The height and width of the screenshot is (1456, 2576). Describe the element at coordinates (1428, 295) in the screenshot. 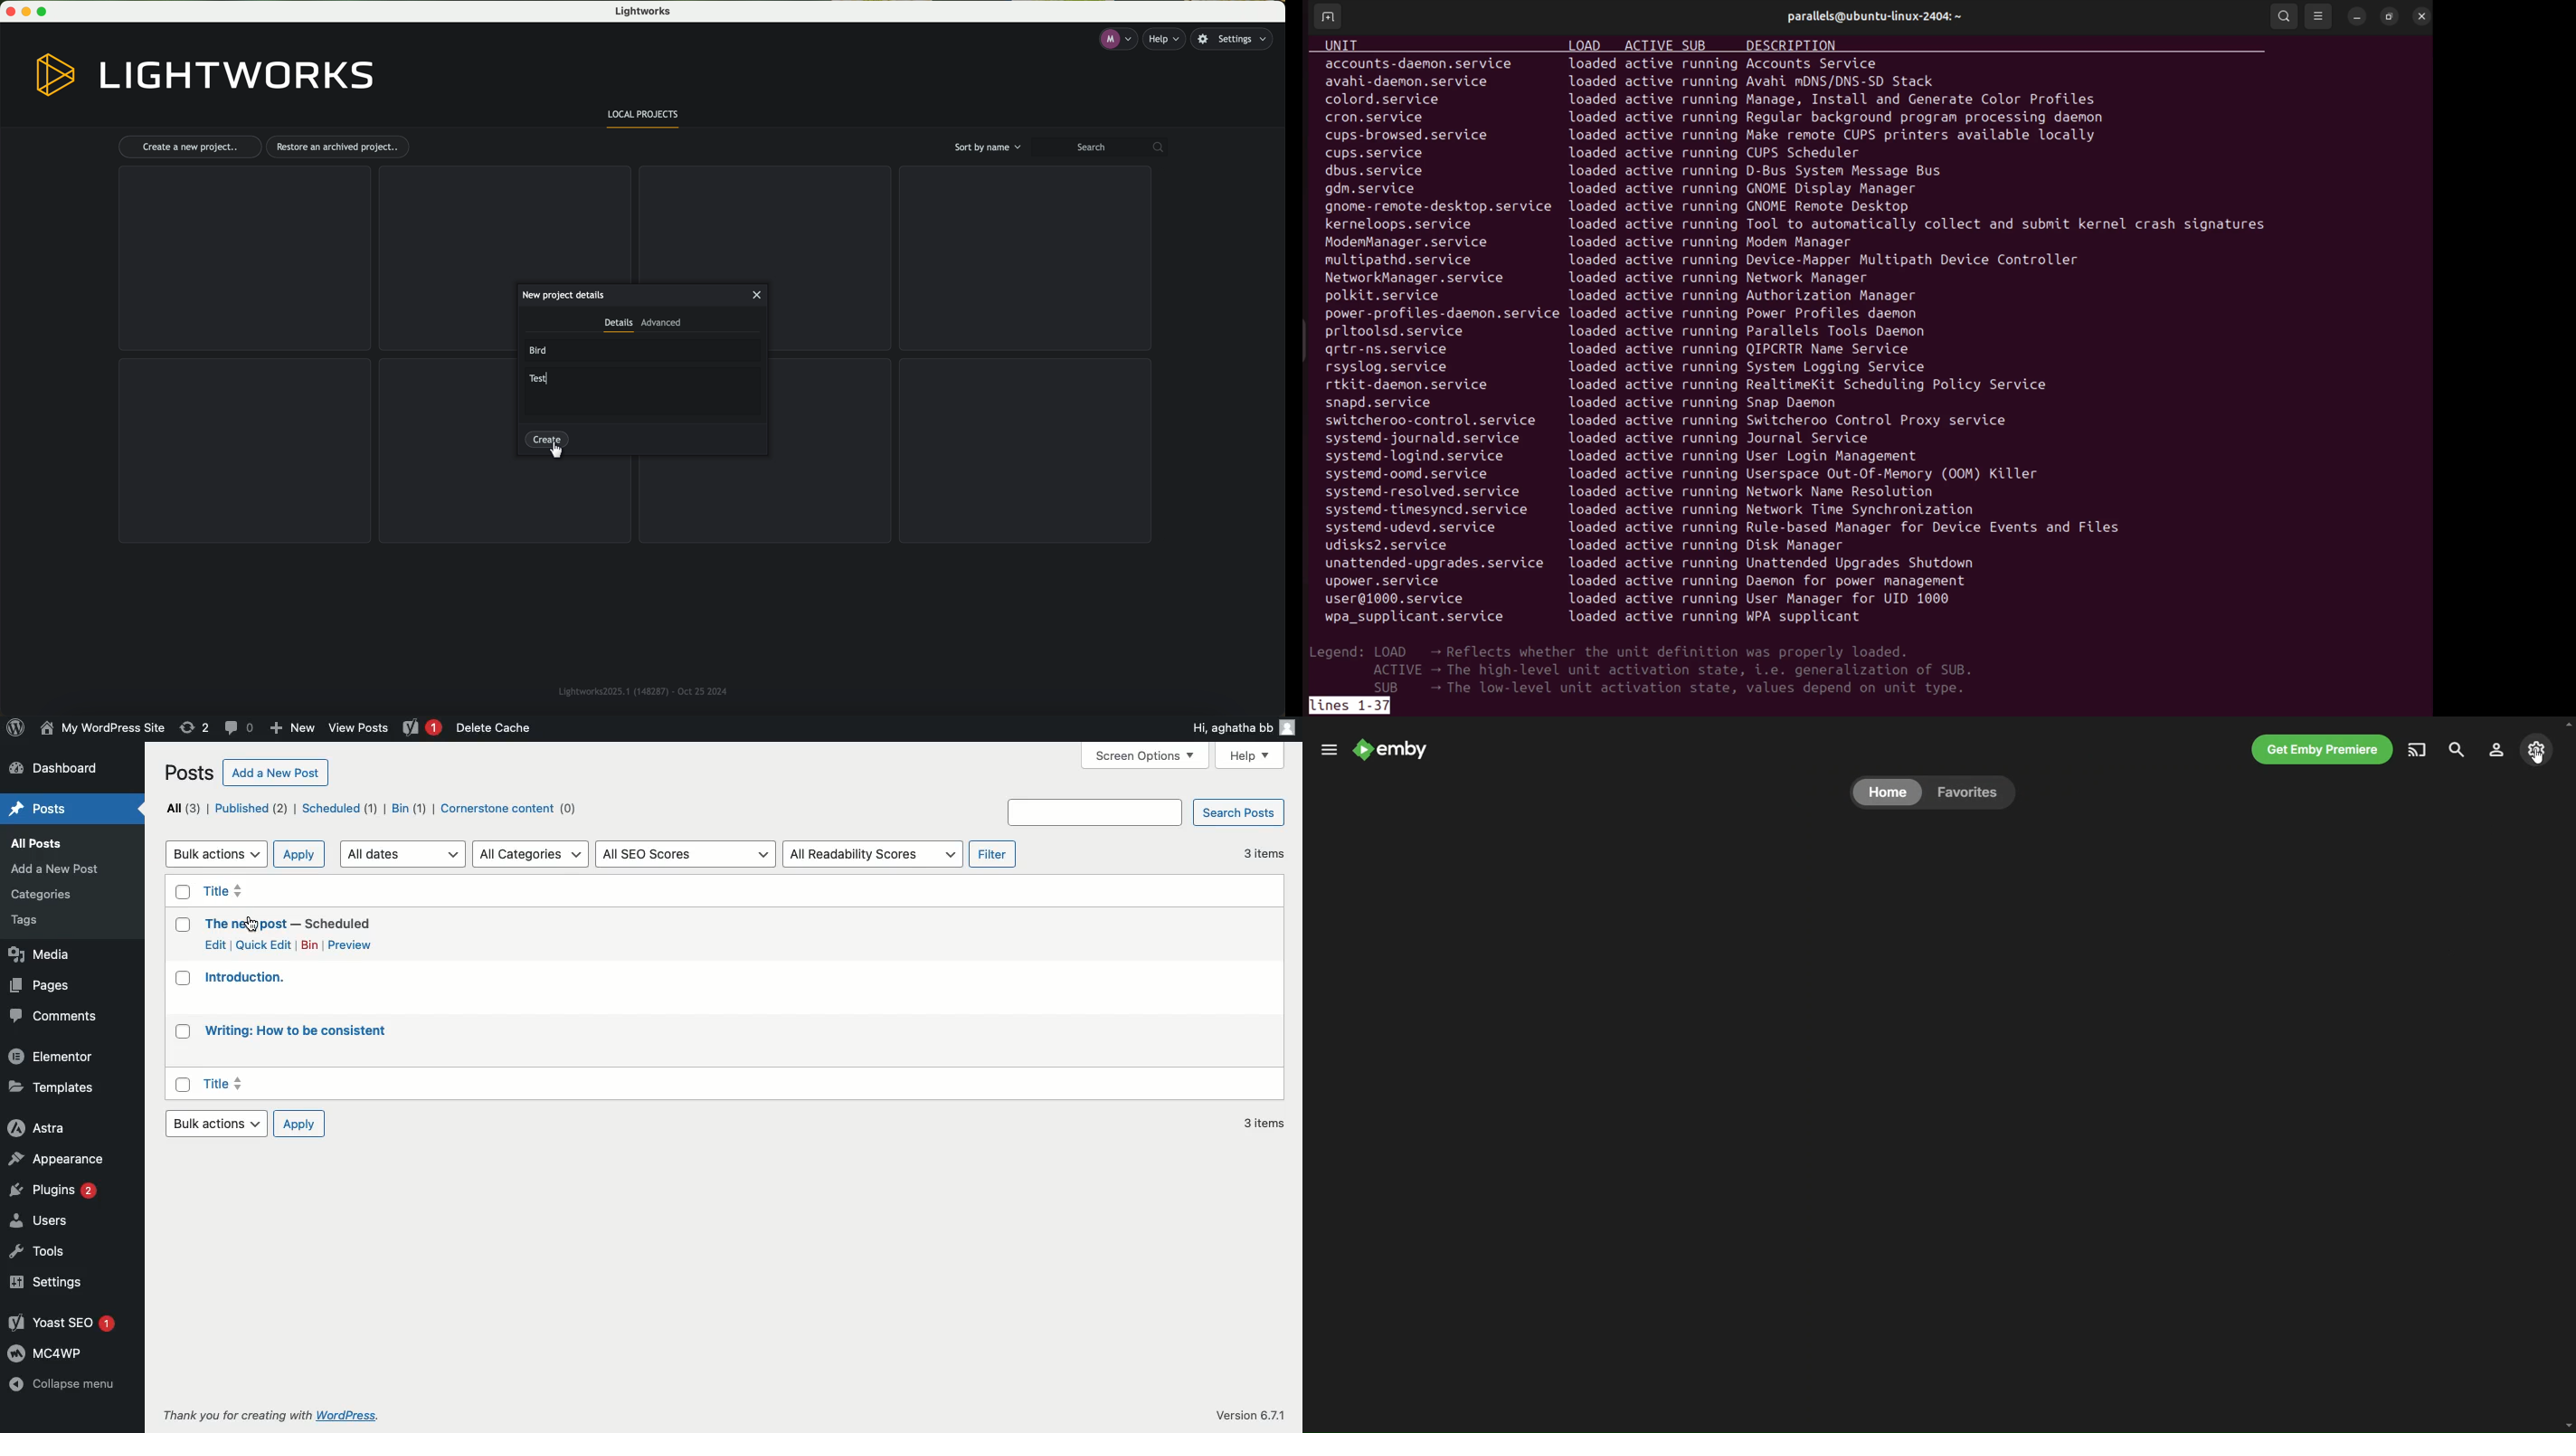

I see `polkt service` at that location.